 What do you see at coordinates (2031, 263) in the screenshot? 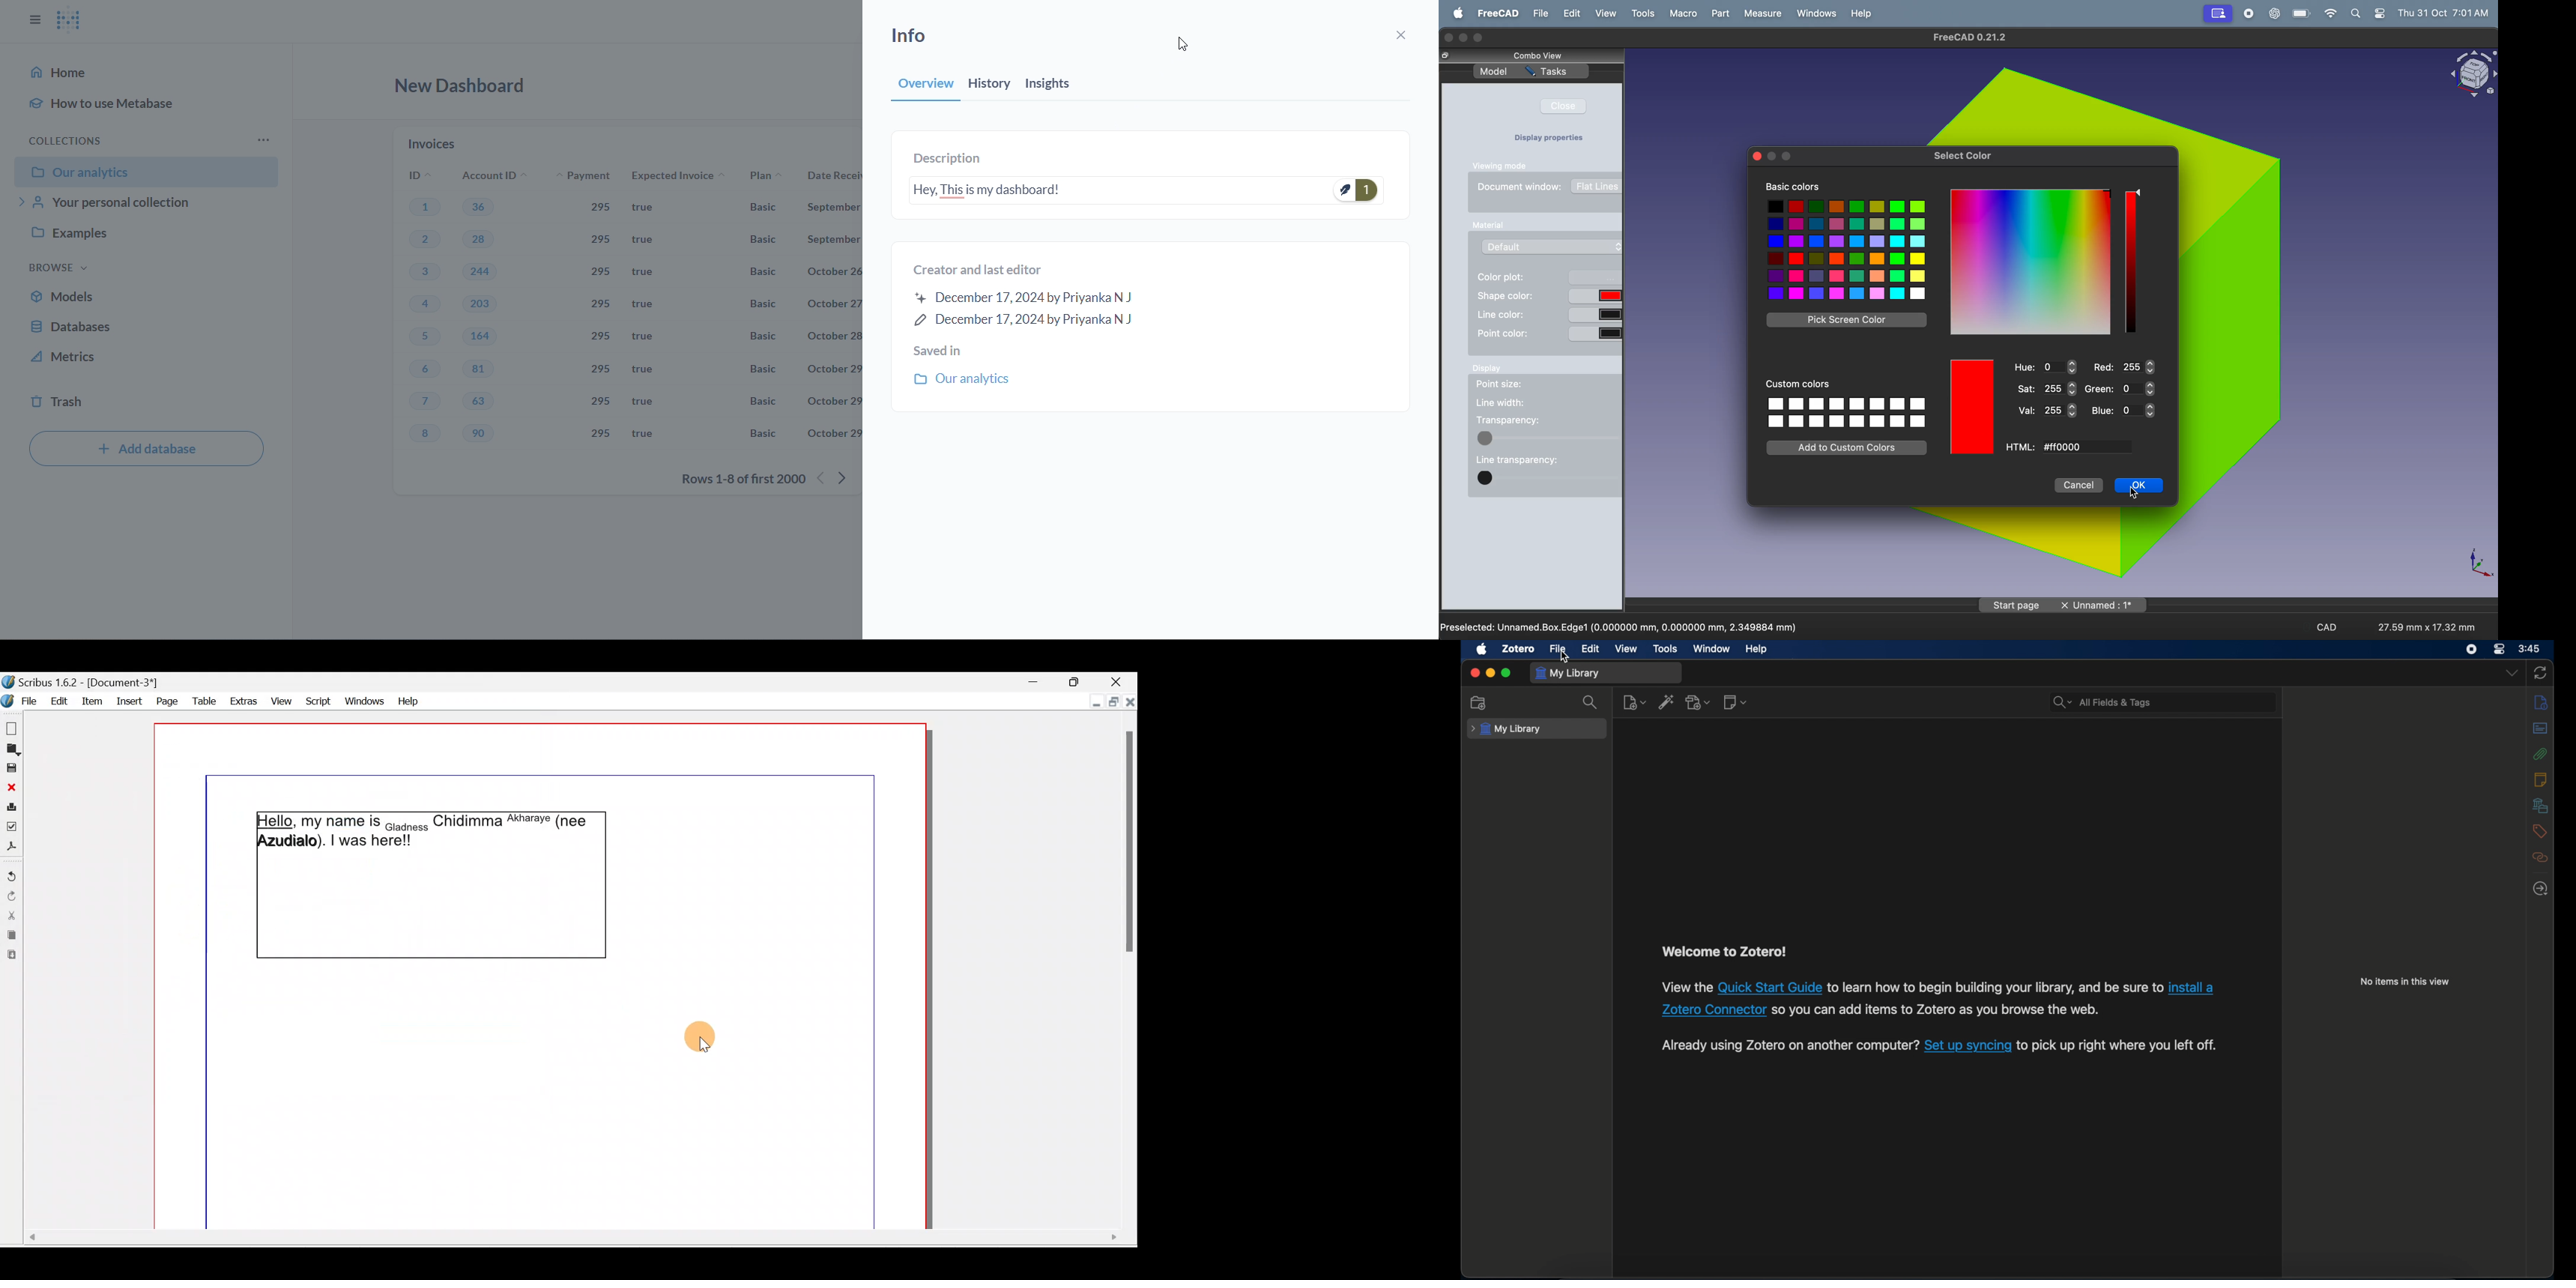
I see `color grid` at bounding box center [2031, 263].